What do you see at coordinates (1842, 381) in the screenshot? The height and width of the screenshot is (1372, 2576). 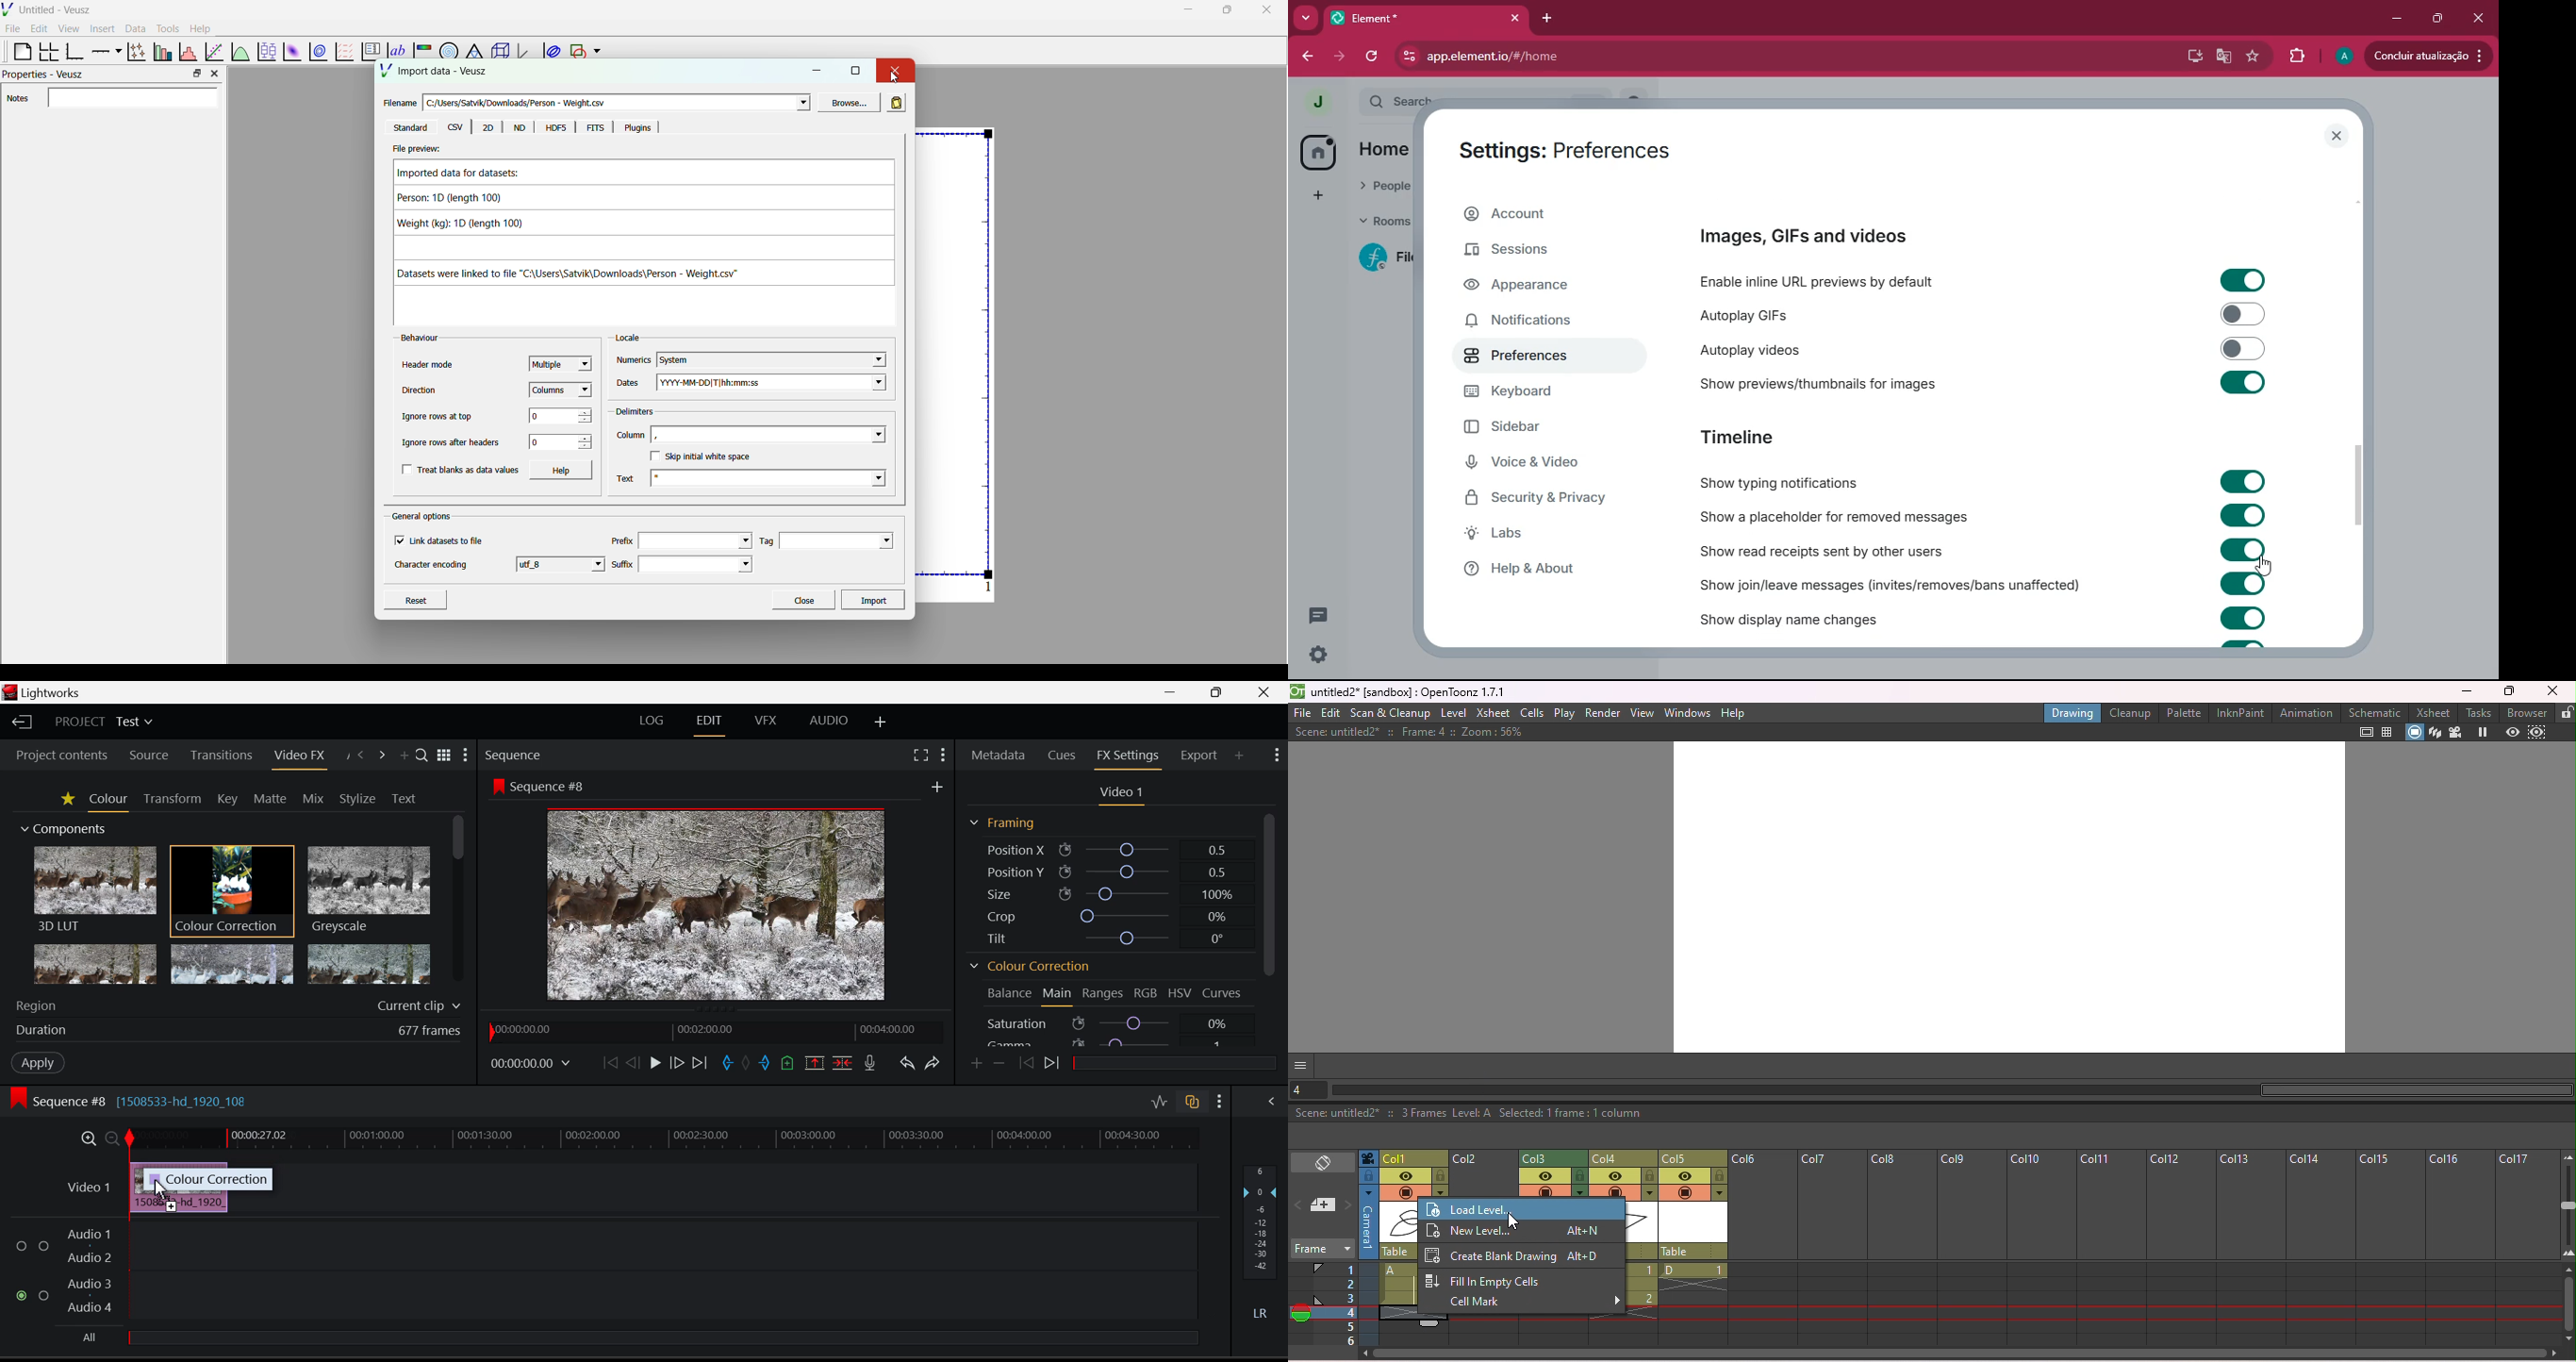 I see `show previews/thumbnails for images` at bounding box center [1842, 381].